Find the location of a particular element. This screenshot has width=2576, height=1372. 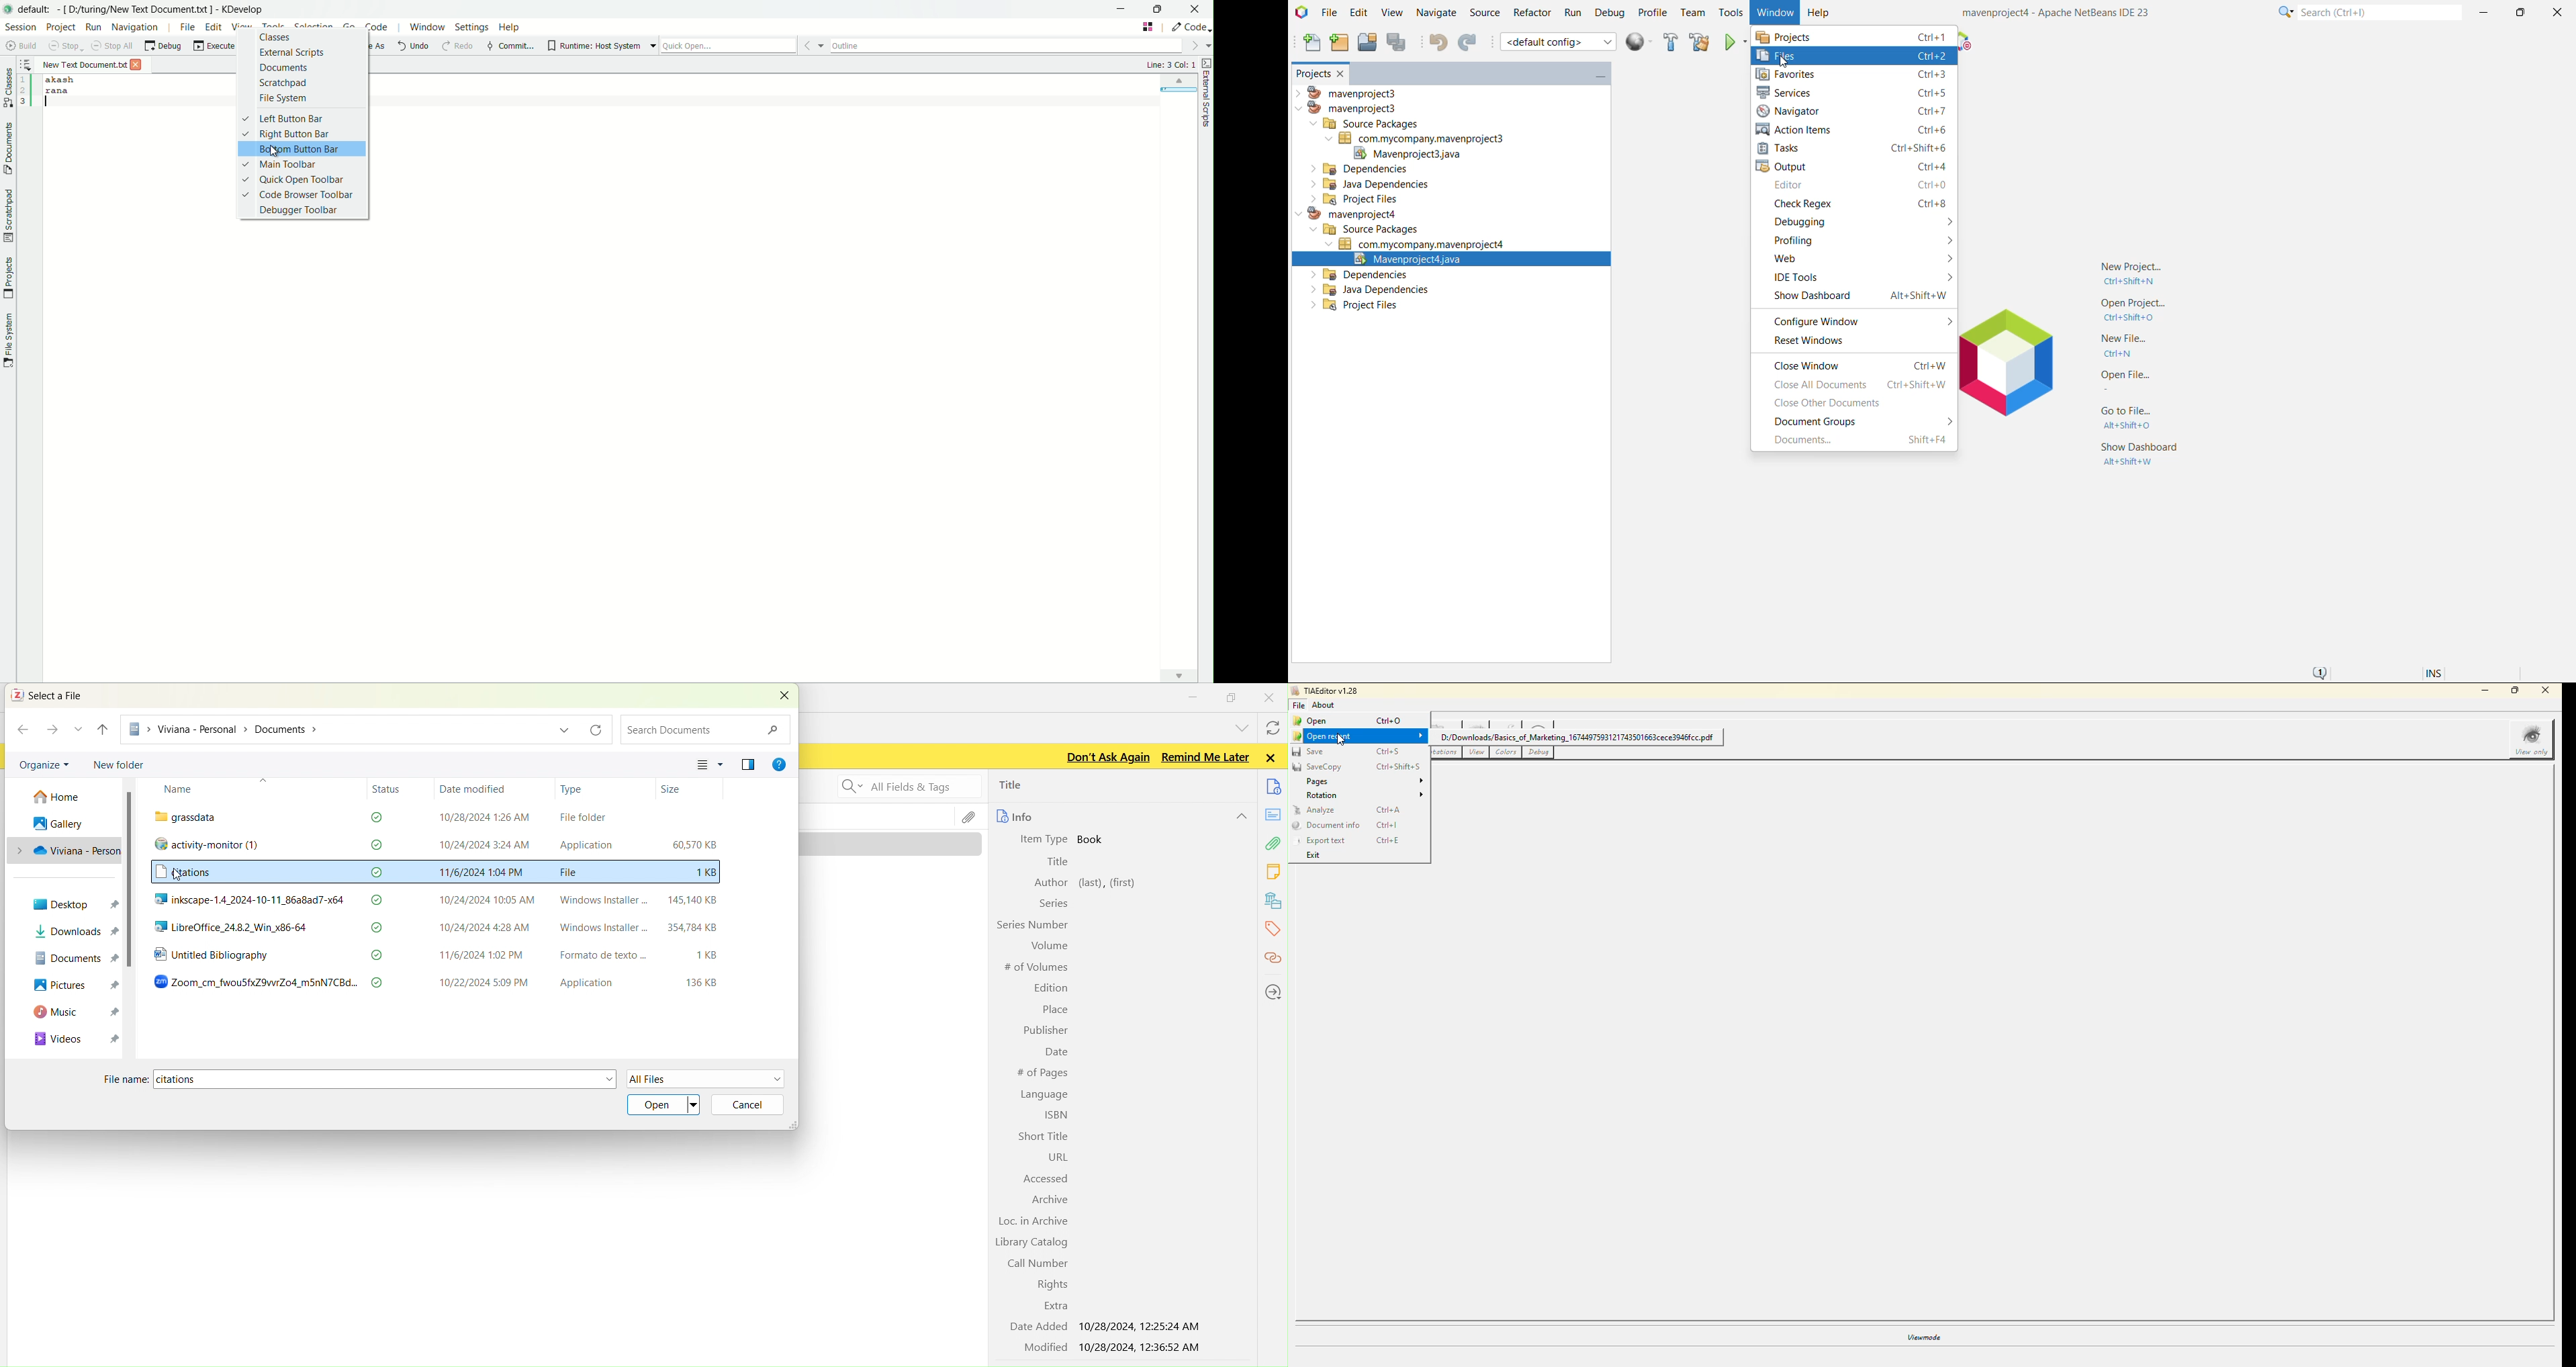

Extra is located at coordinates (1051, 1306).